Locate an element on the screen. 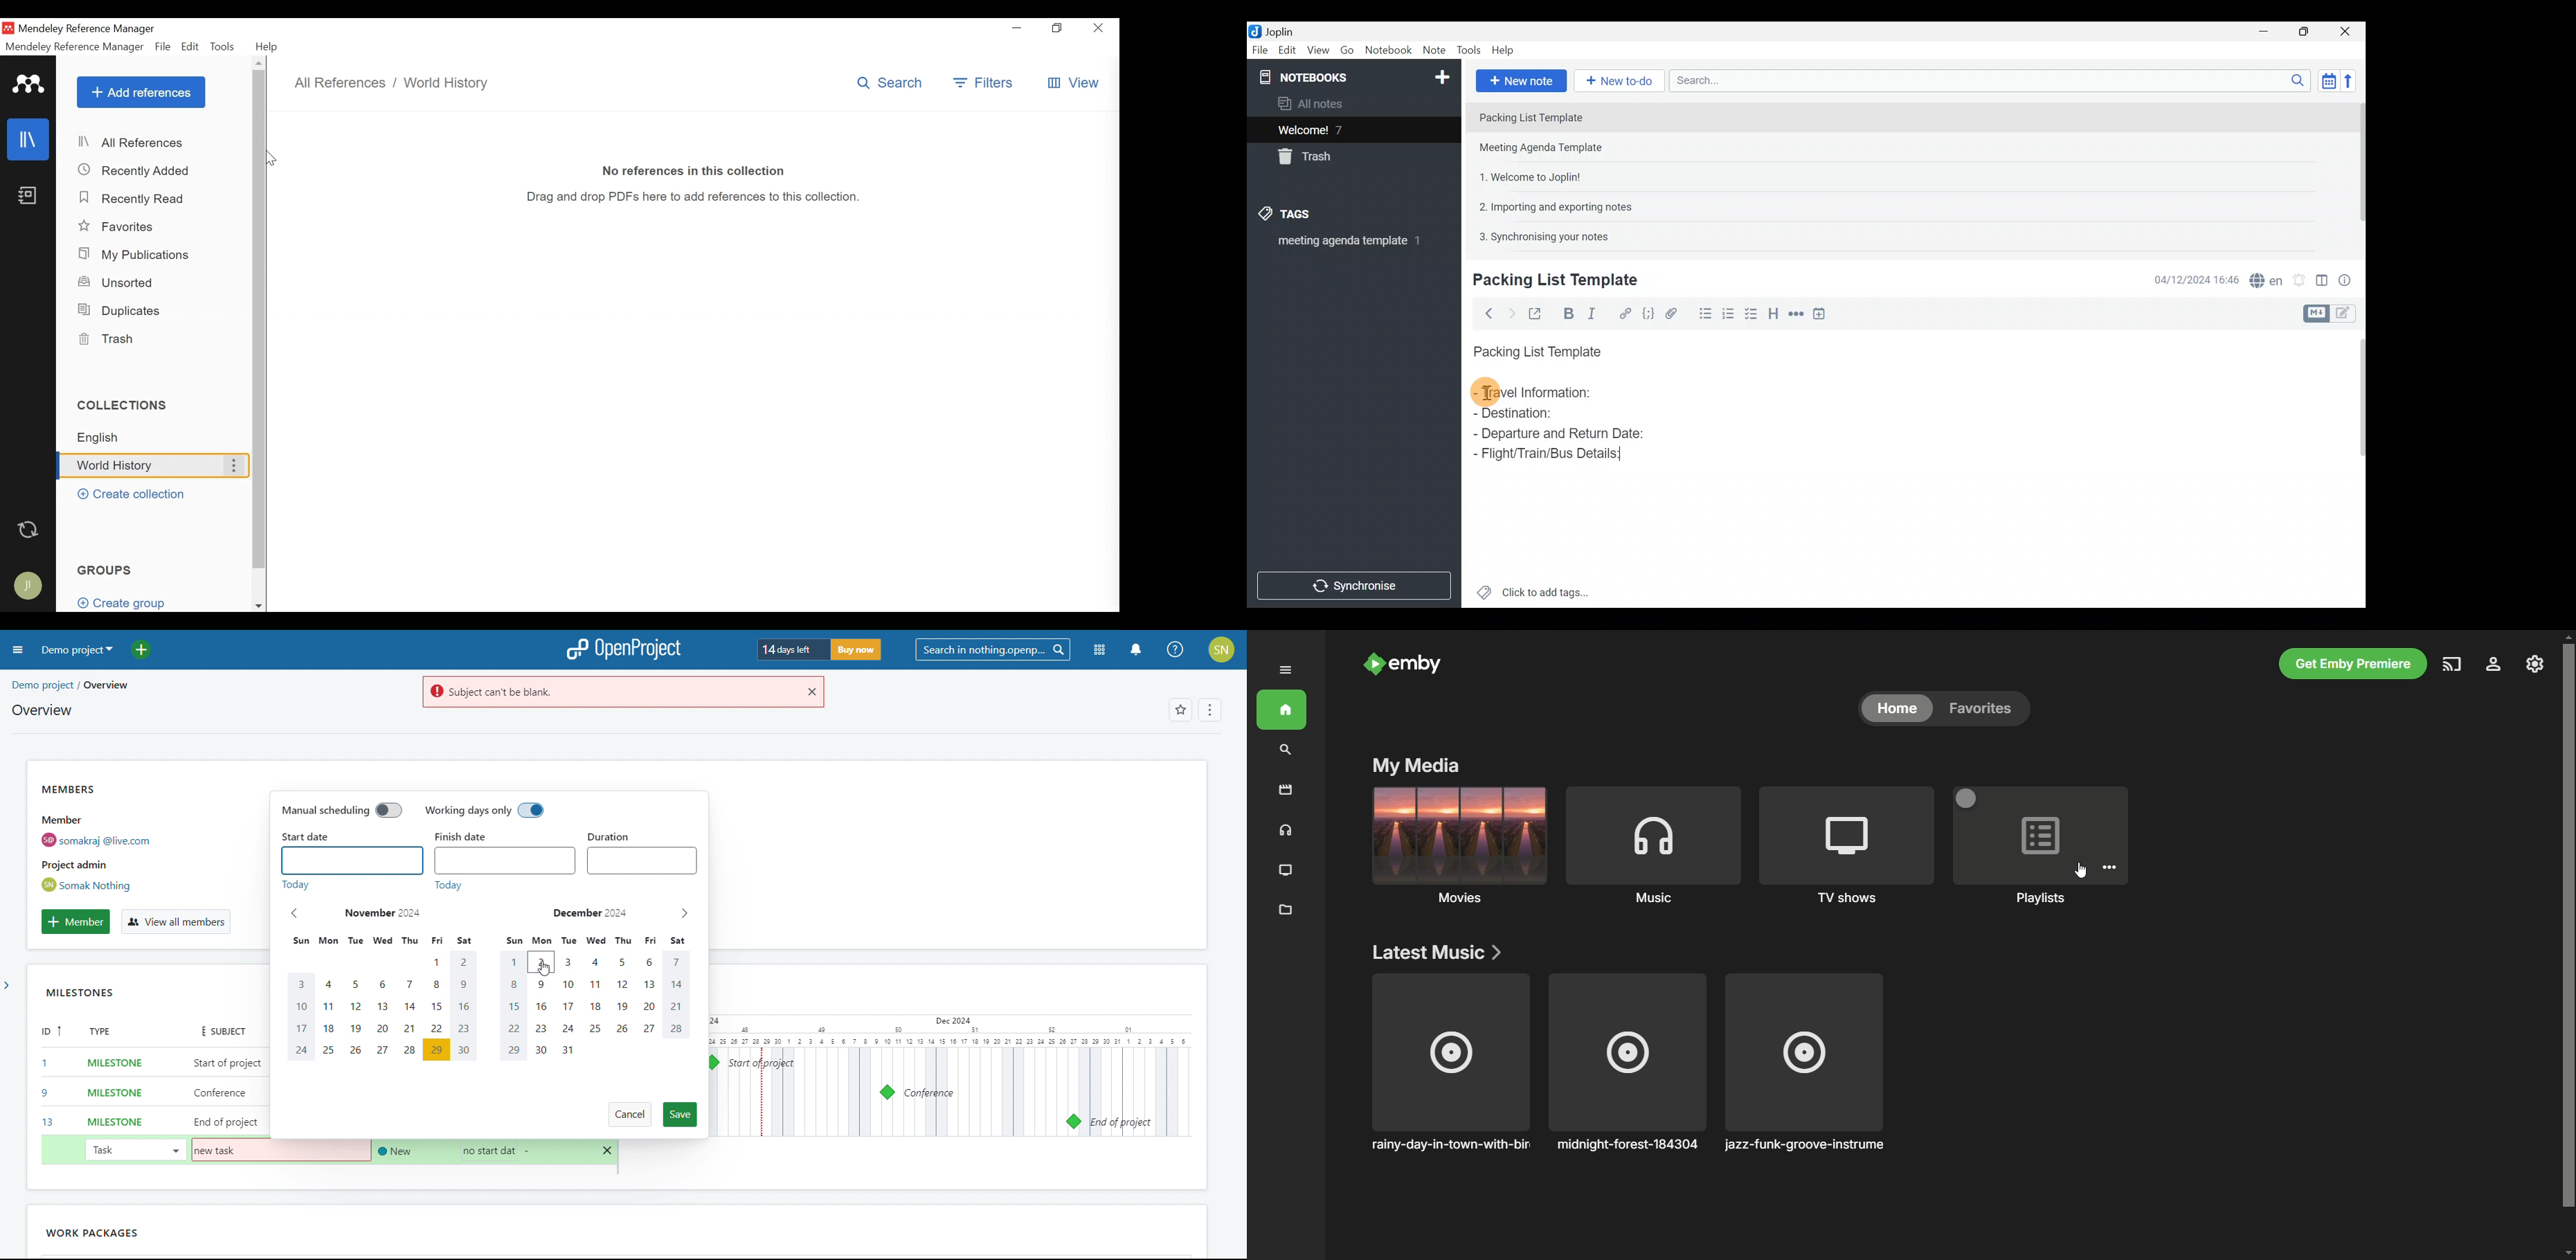 The height and width of the screenshot is (1260, 2576). Travel Information: is located at coordinates (1543, 394).